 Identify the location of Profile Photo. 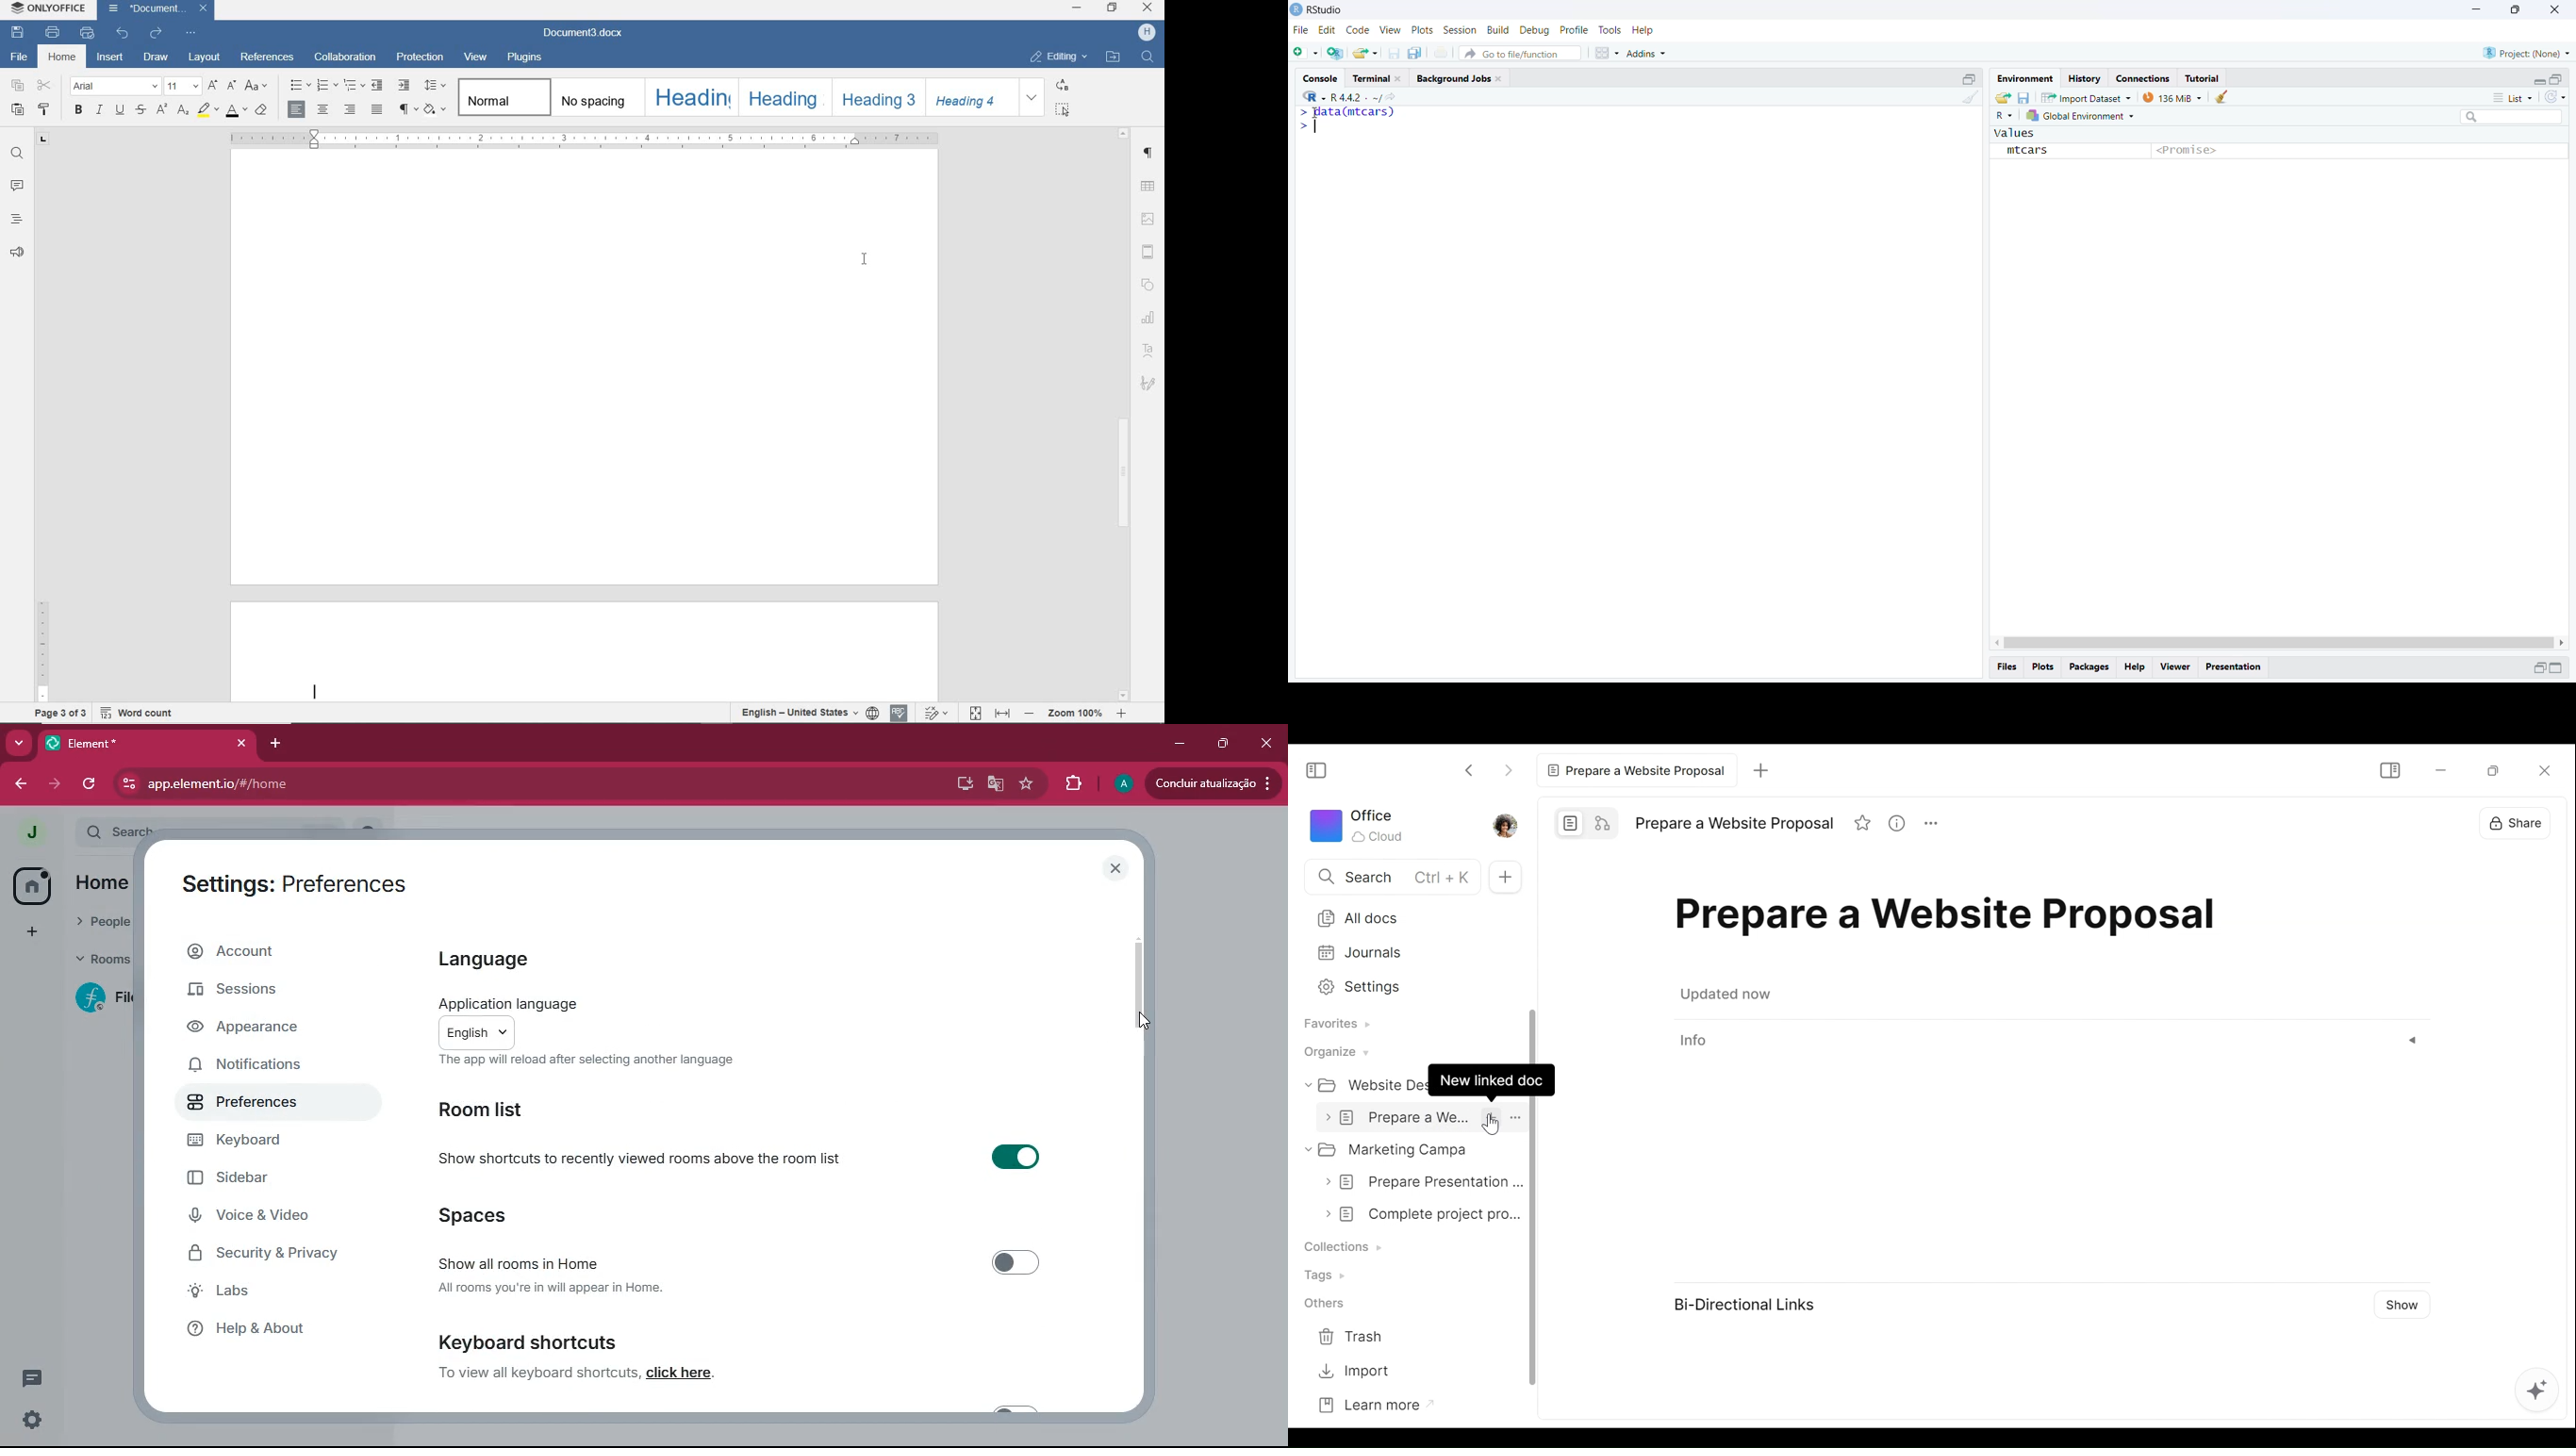
(1504, 825).